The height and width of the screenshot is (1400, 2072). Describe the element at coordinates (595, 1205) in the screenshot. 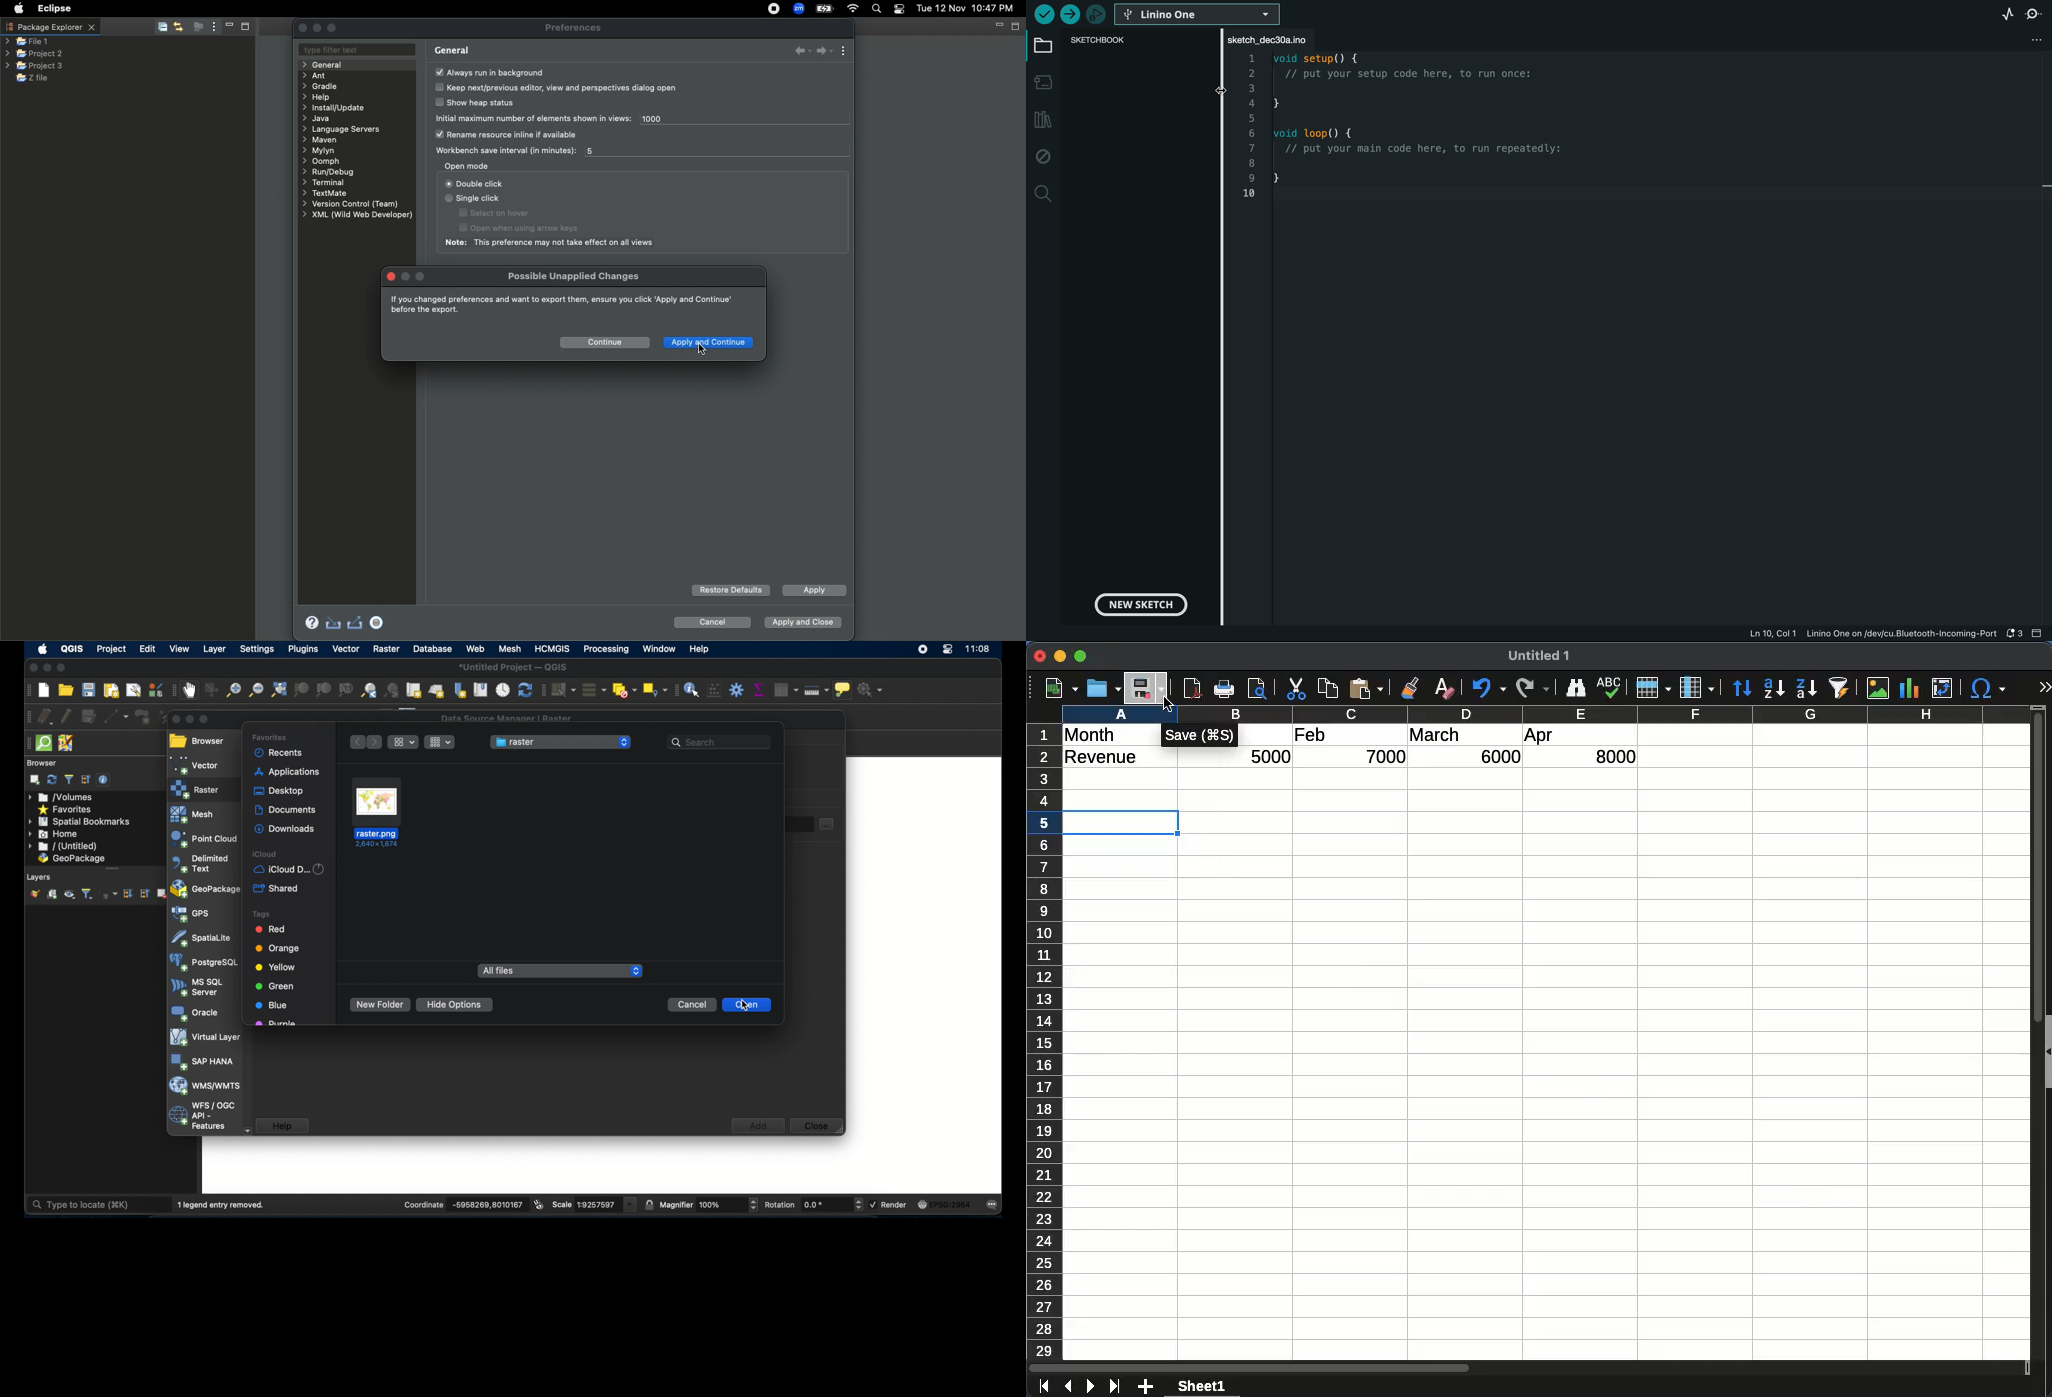

I see `scale` at that location.